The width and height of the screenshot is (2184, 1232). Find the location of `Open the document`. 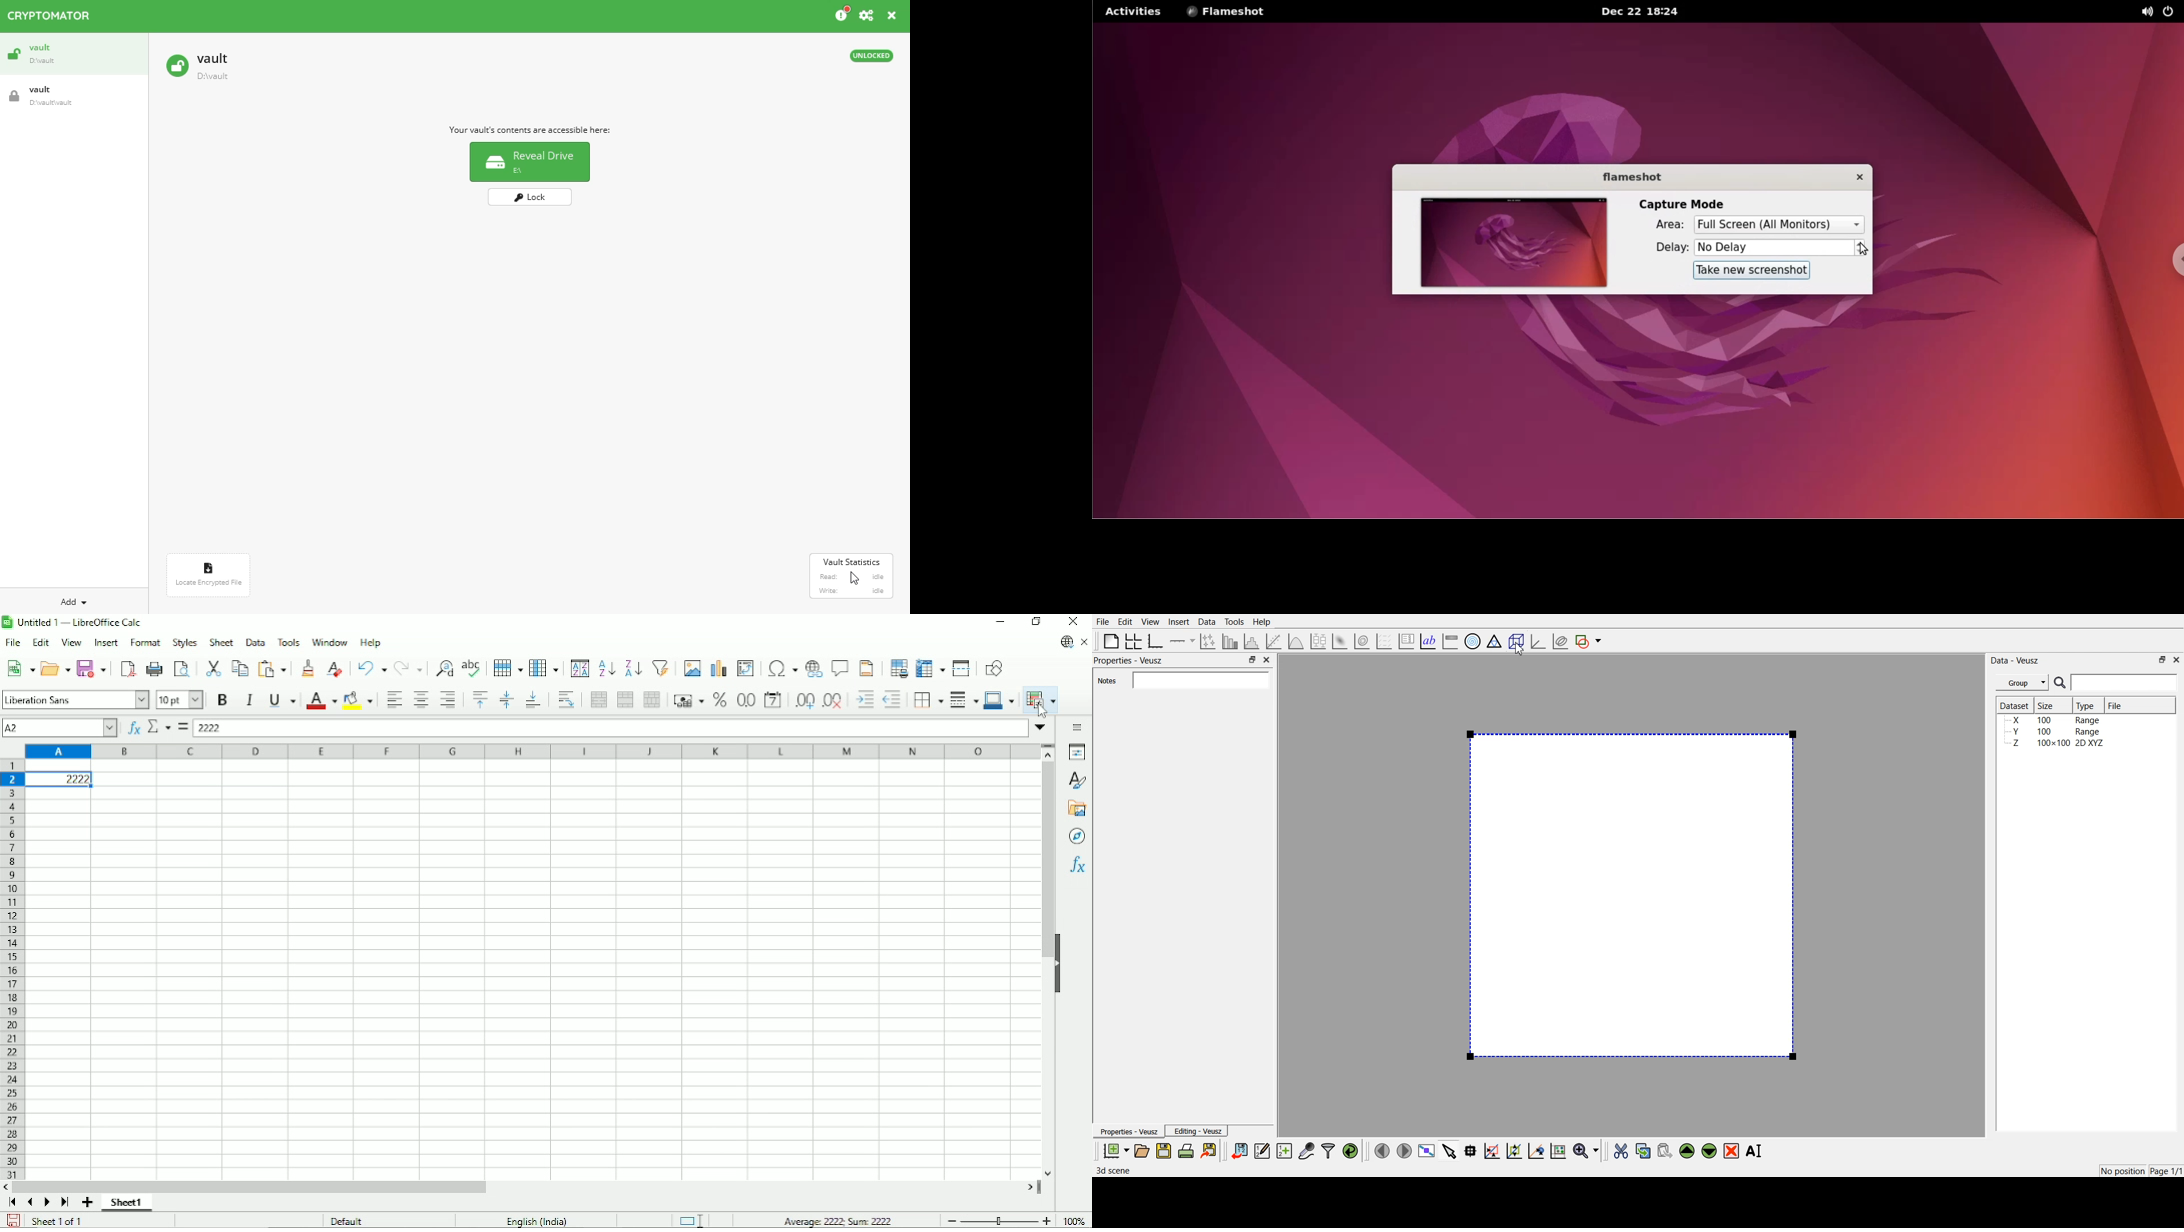

Open the document is located at coordinates (1141, 1151).